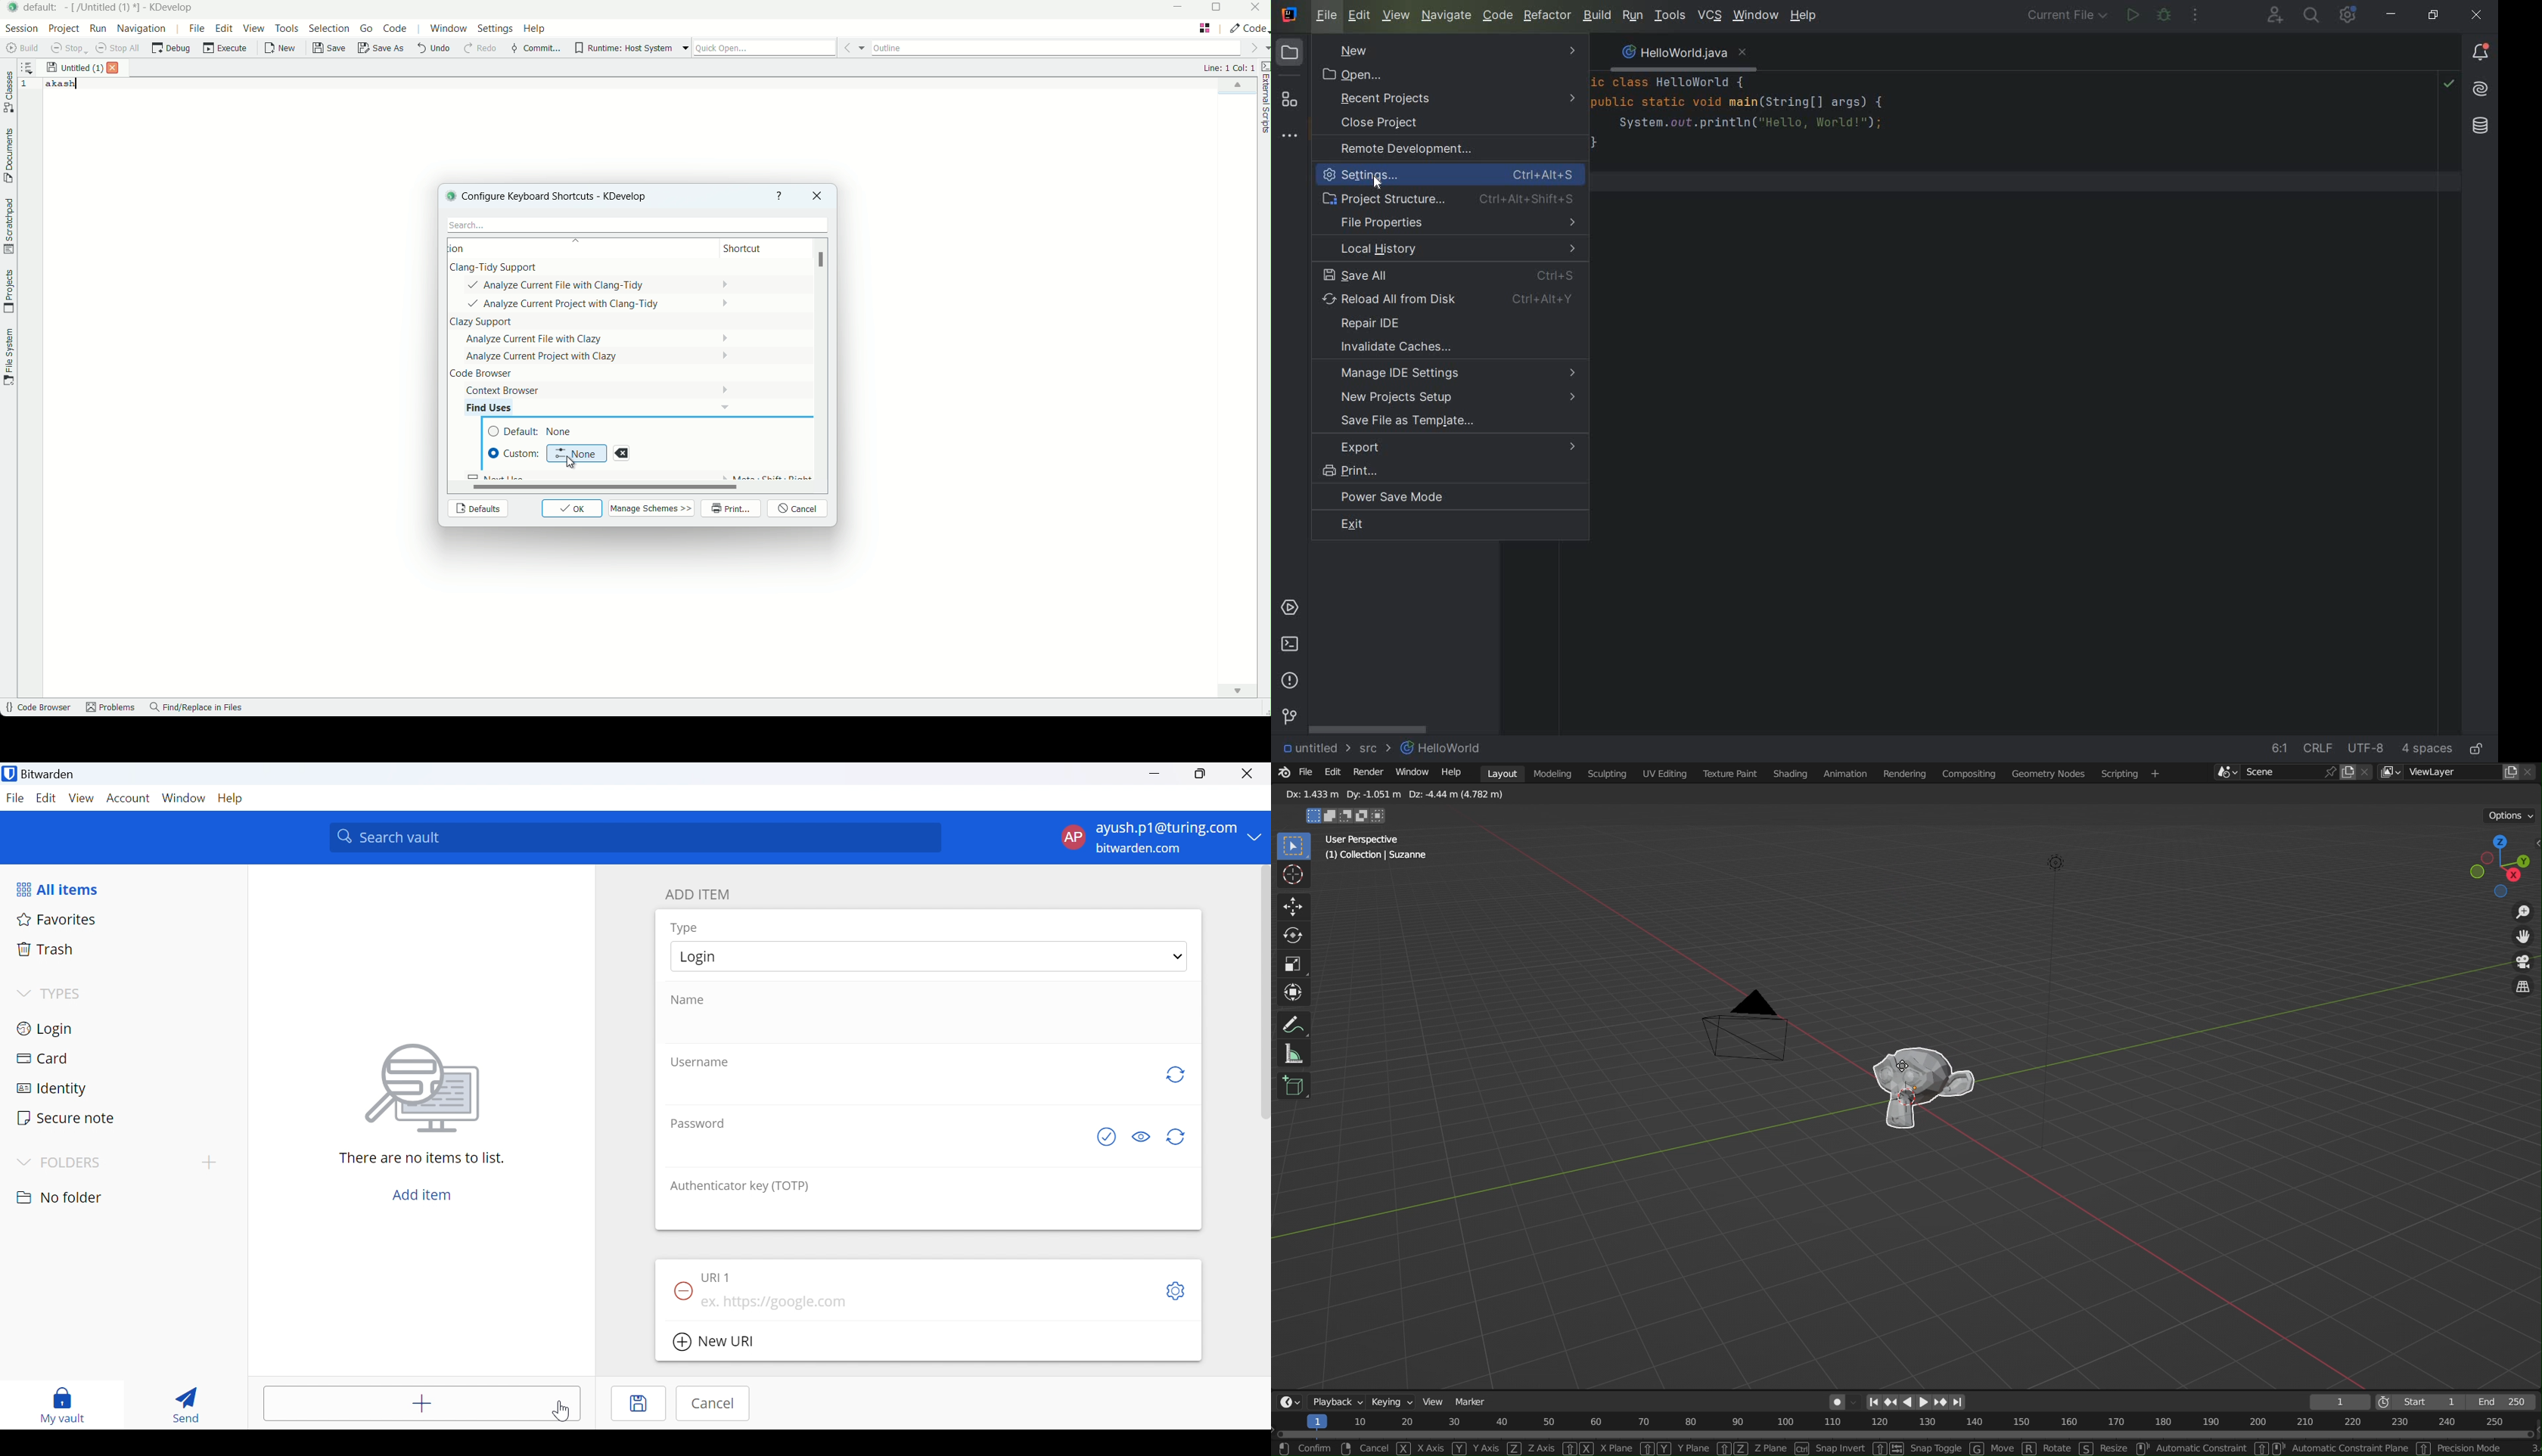  Describe the element at coordinates (1887, 1449) in the screenshot. I see `shift and left right key` at that location.